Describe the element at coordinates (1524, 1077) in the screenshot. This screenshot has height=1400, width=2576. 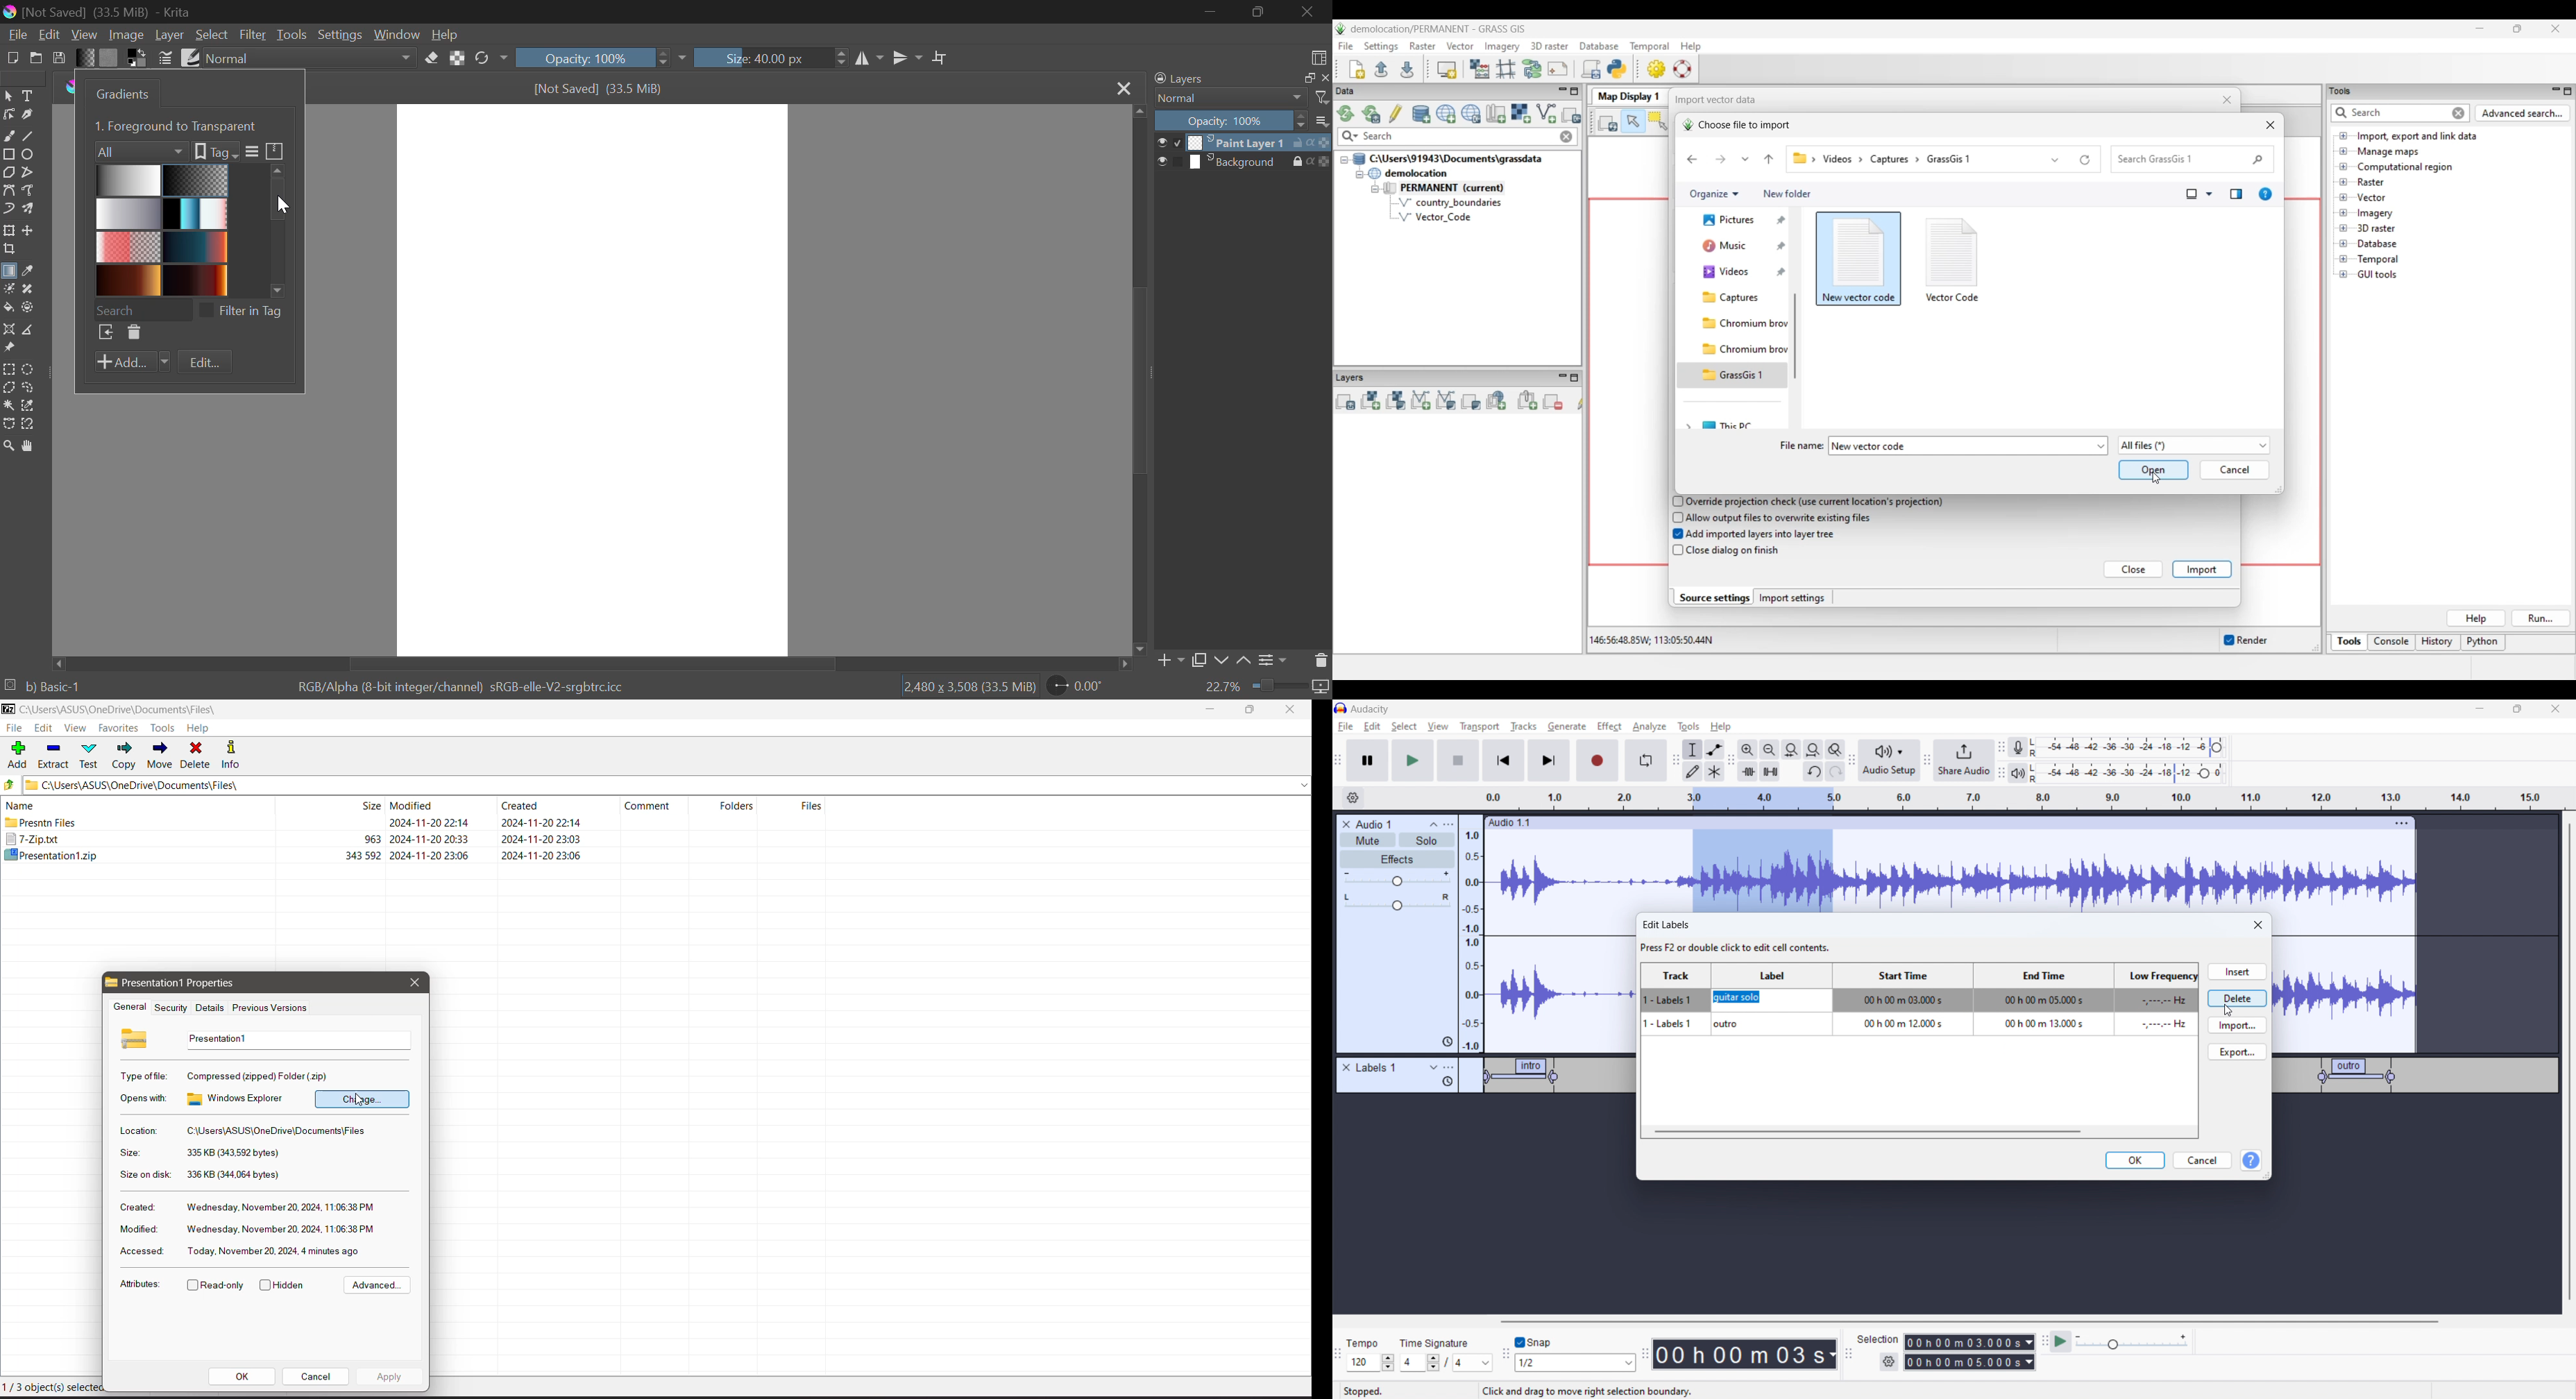
I see `label 1` at that location.